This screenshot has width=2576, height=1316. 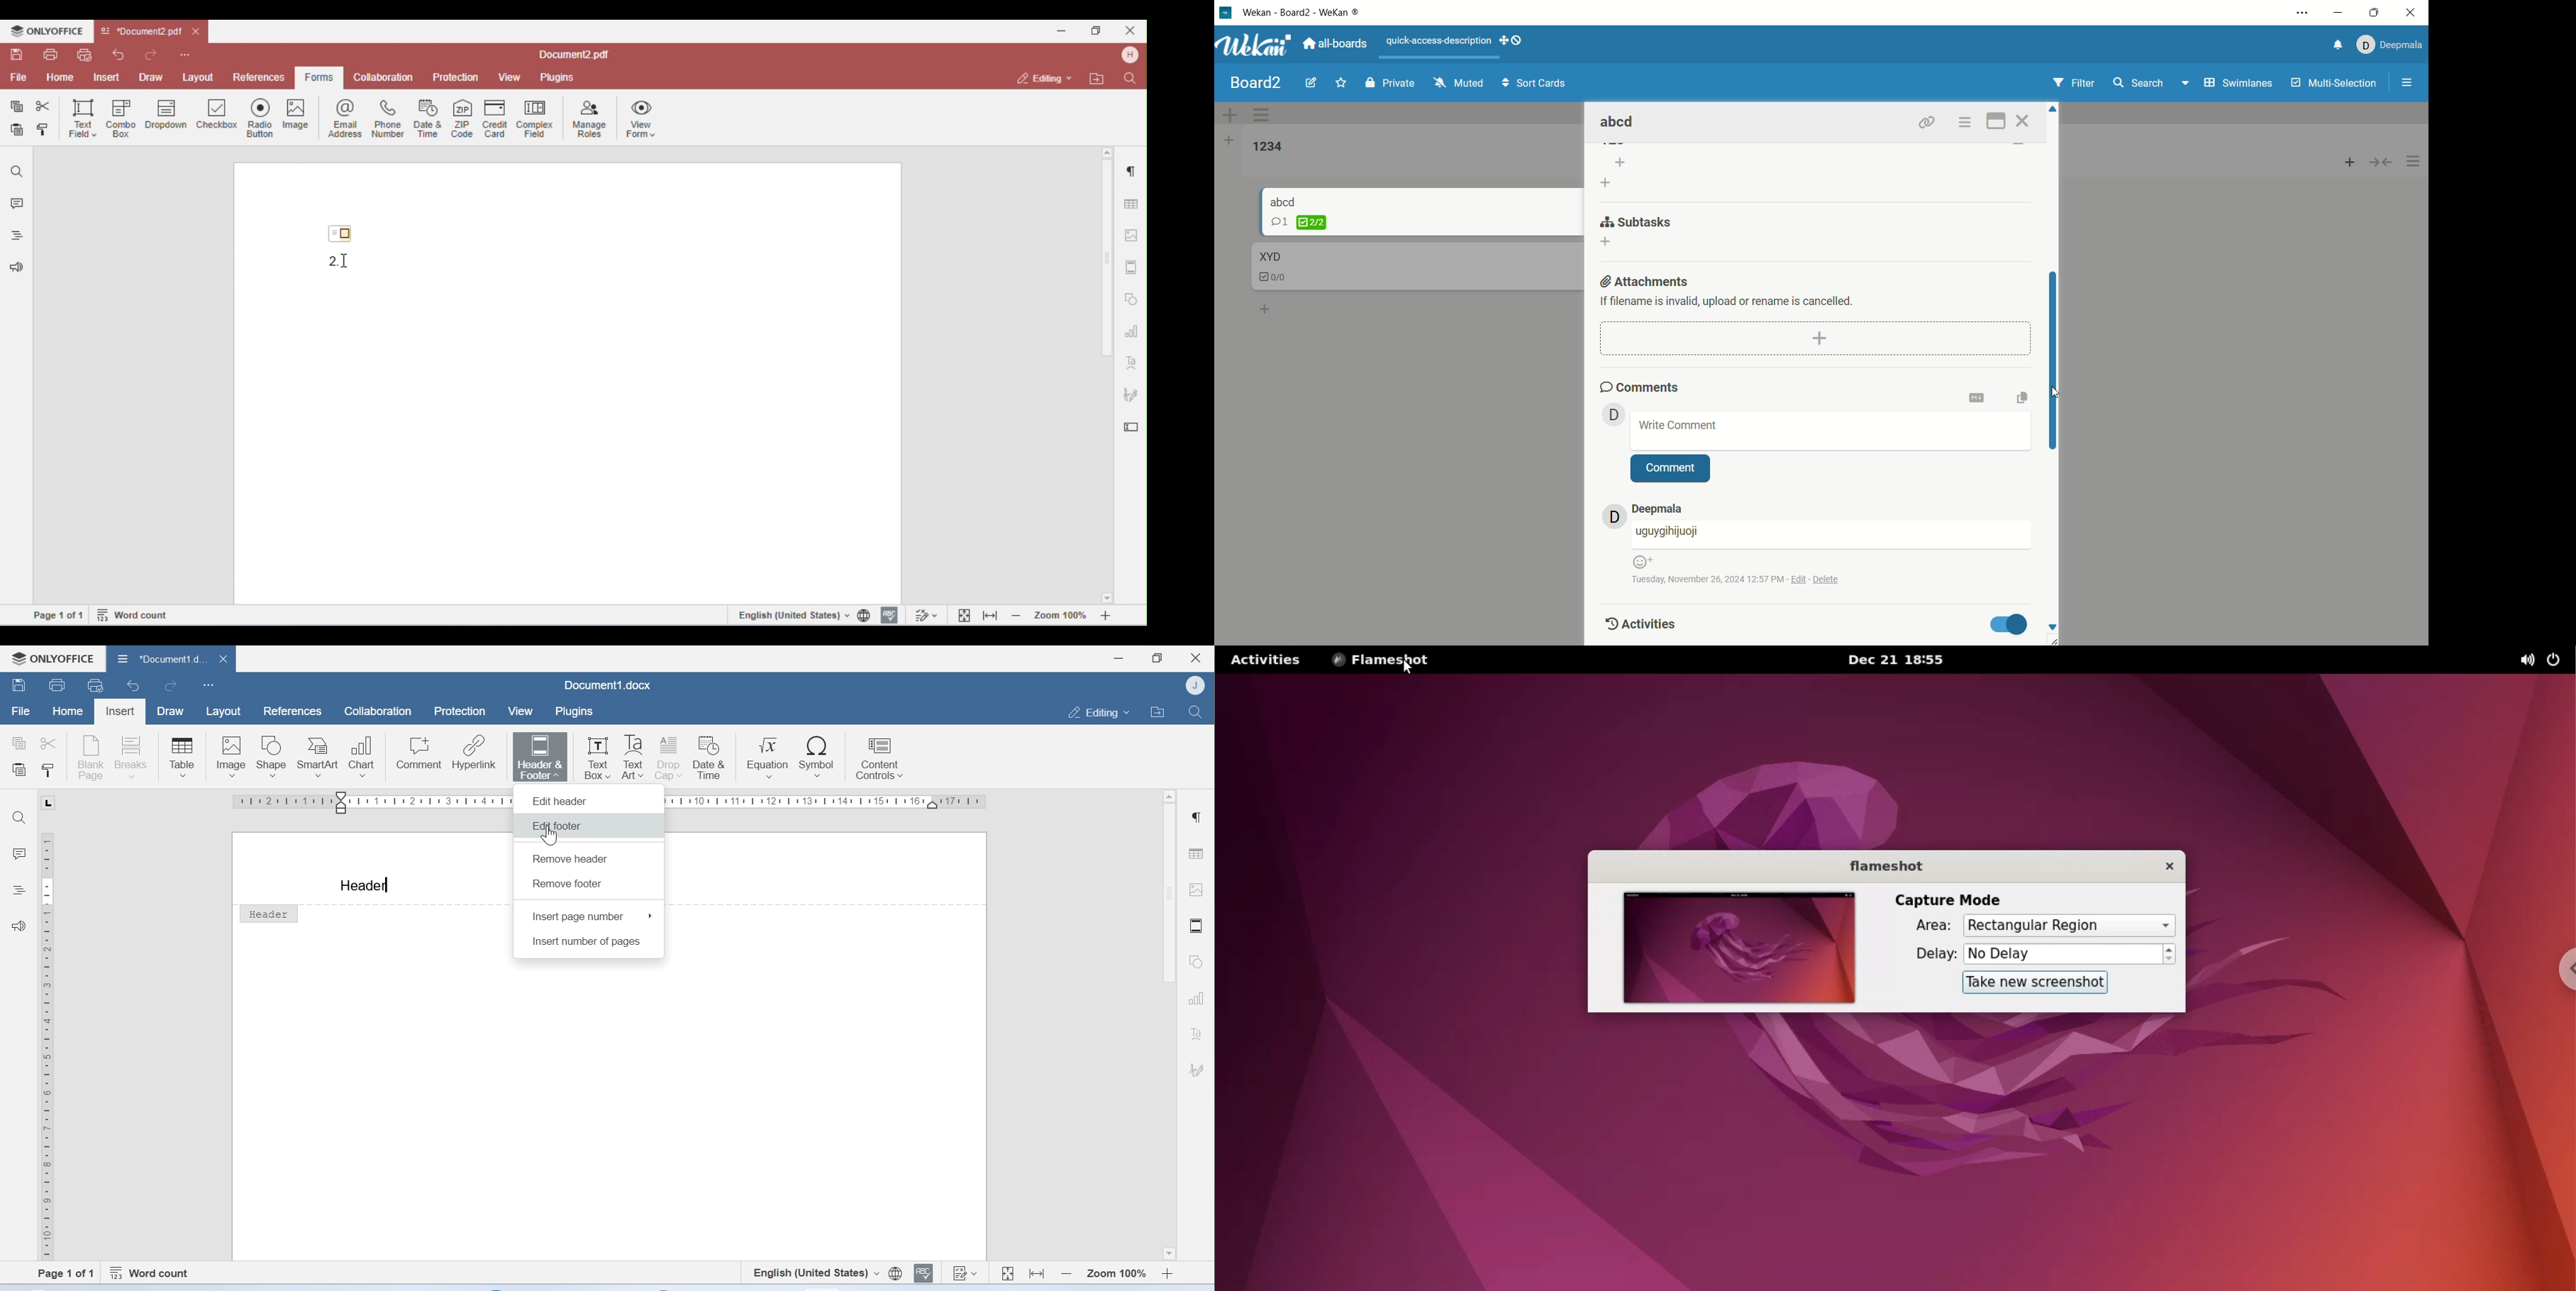 What do you see at coordinates (2351, 159) in the screenshot?
I see `add` at bounding box center [2351, 159].